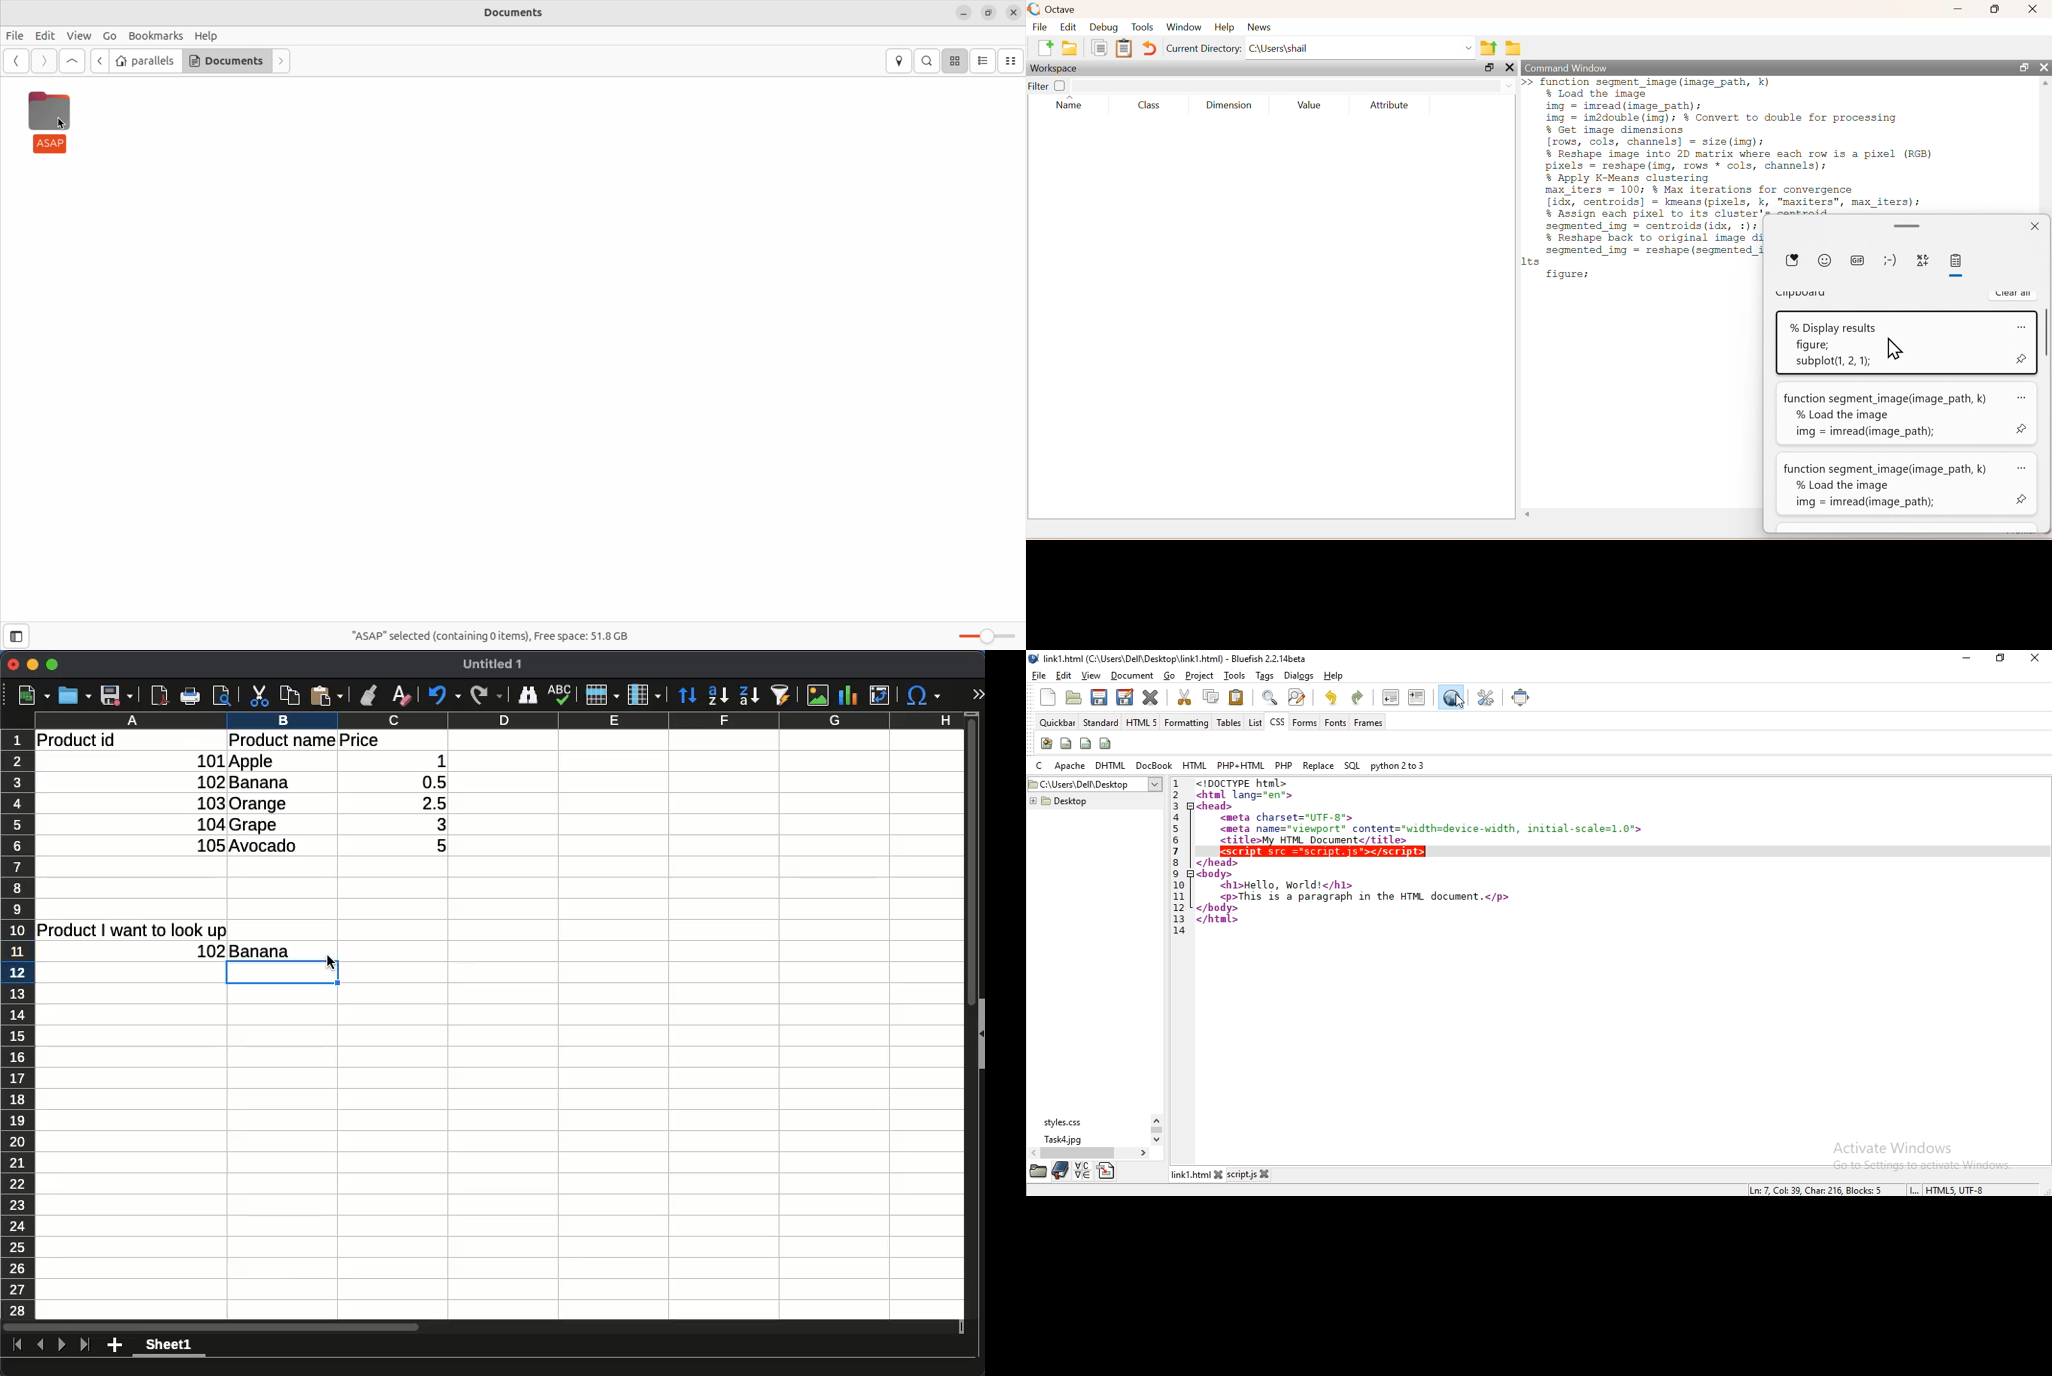 This screenshot has width=2072, height=1400. Describe the element at coordinates (282, 739) in the screenshot. I see `product name` at that location.